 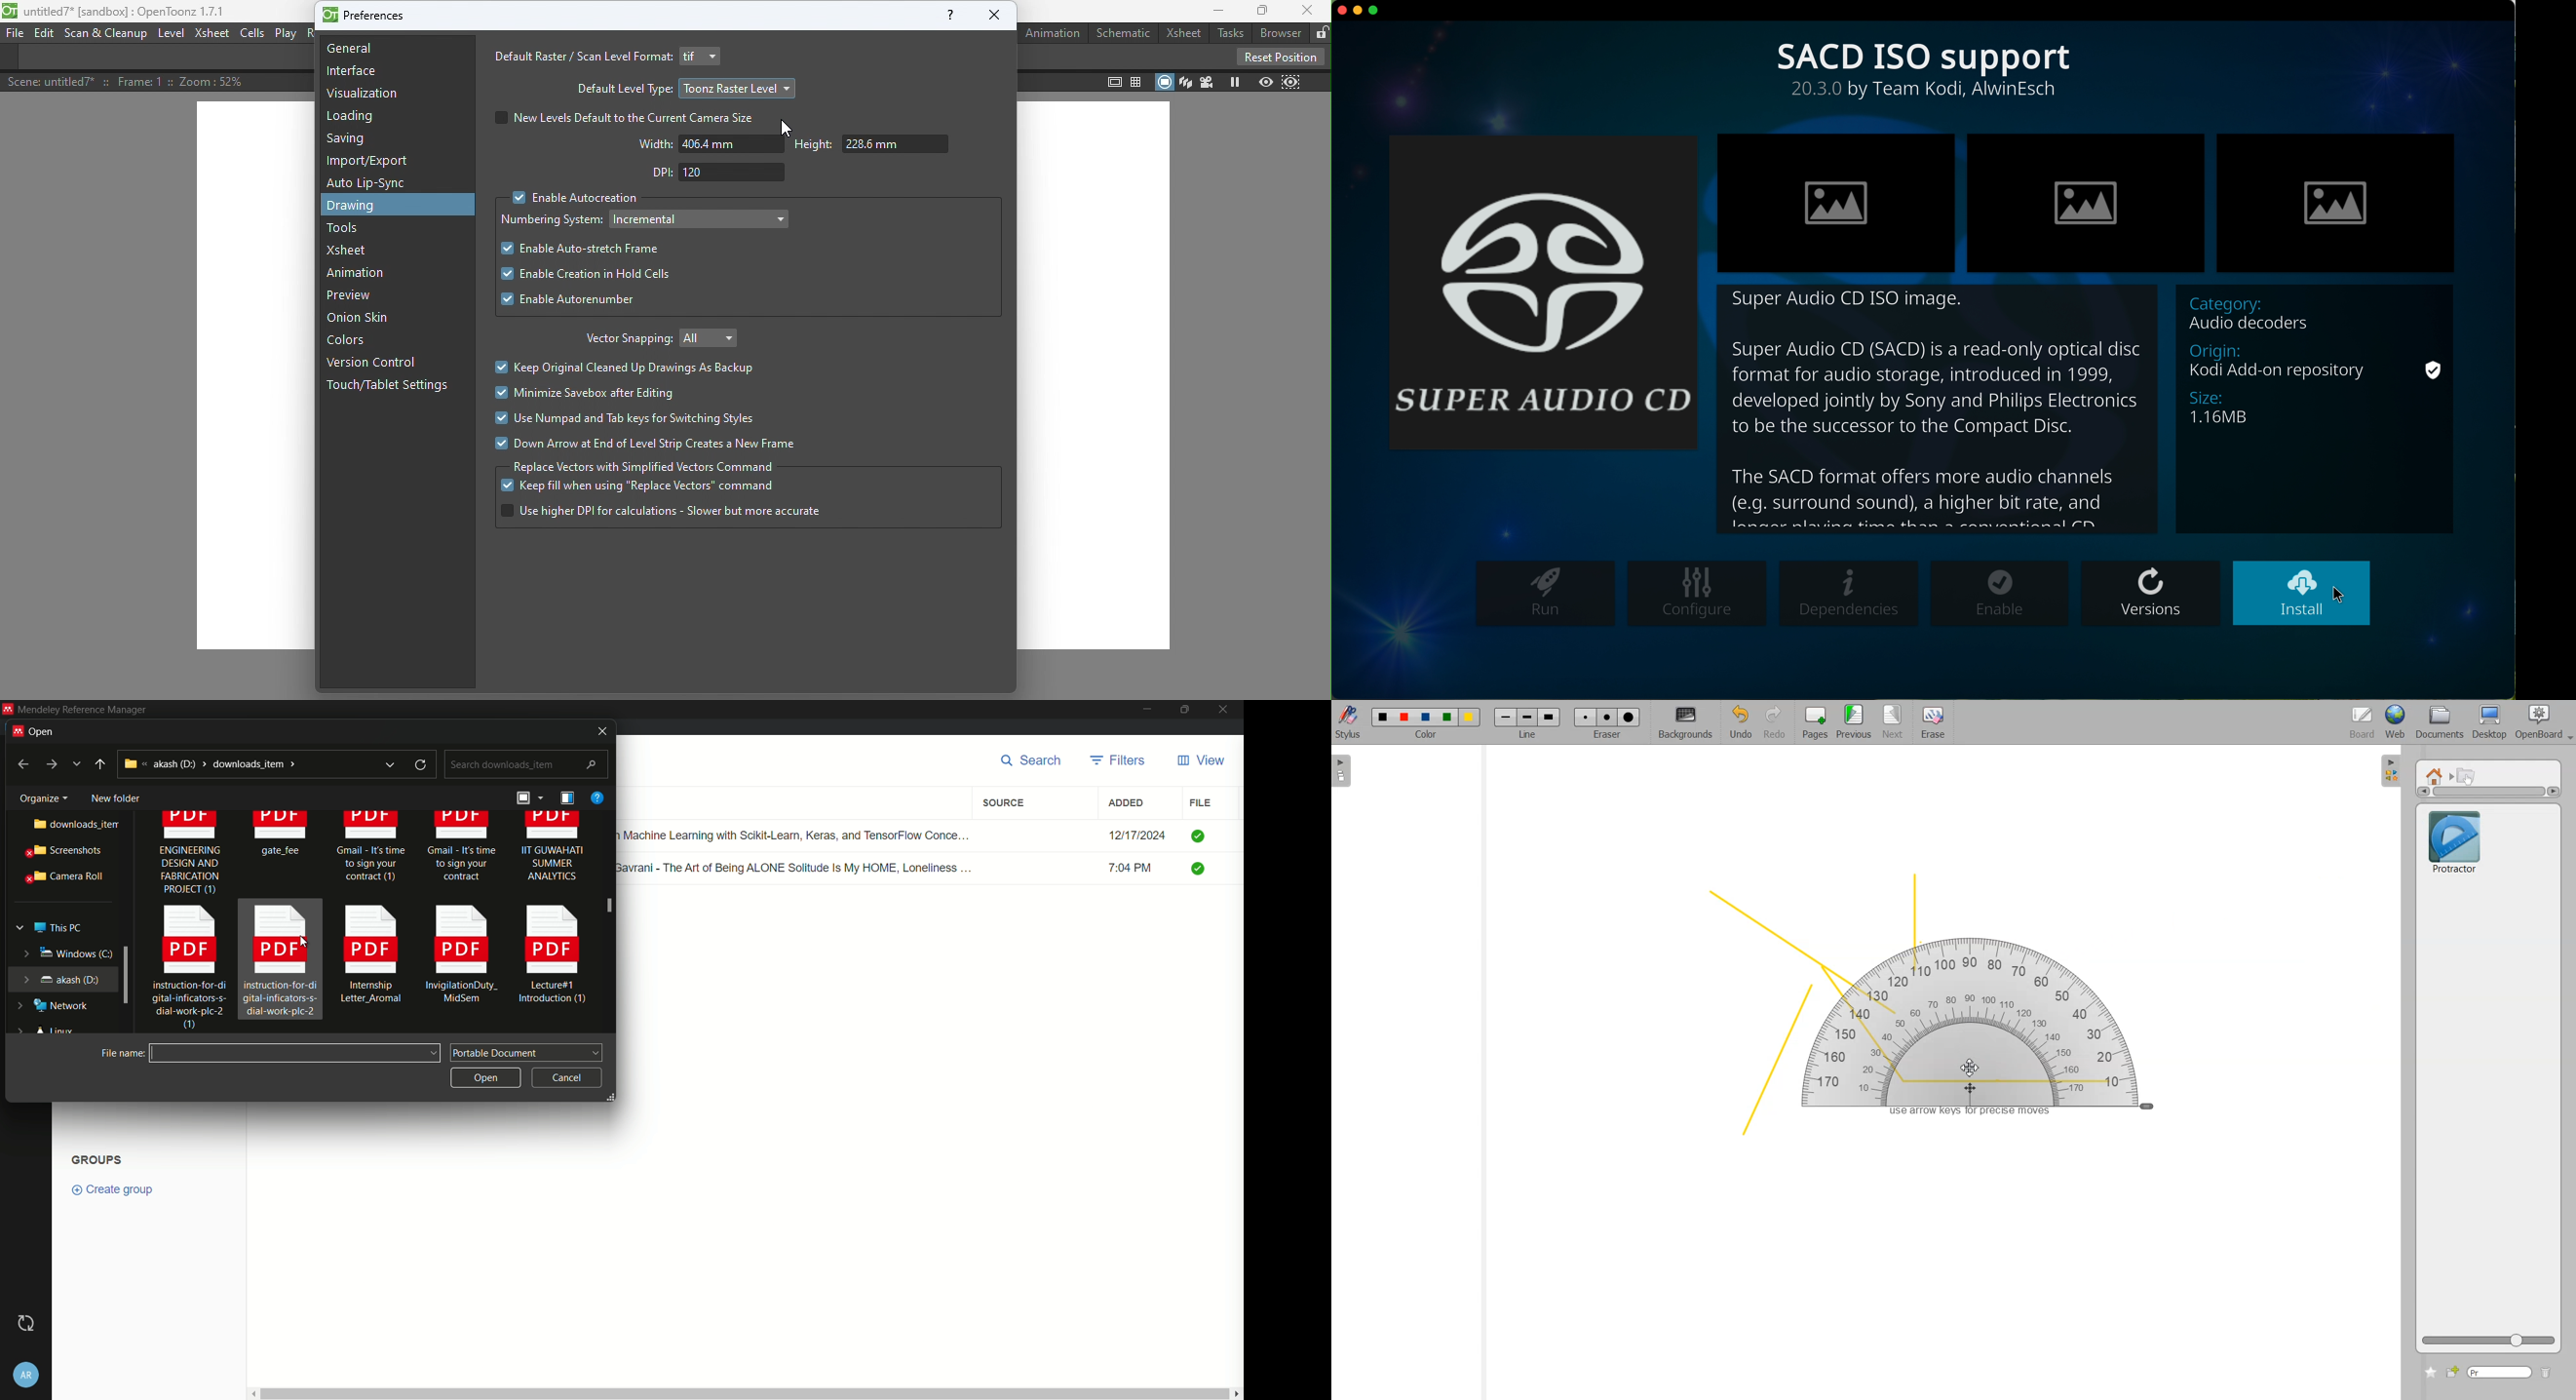 What do you see at coordinates (1607, 717) in the screenshot?
I see `Erase` at bounding box center [1607, 717].